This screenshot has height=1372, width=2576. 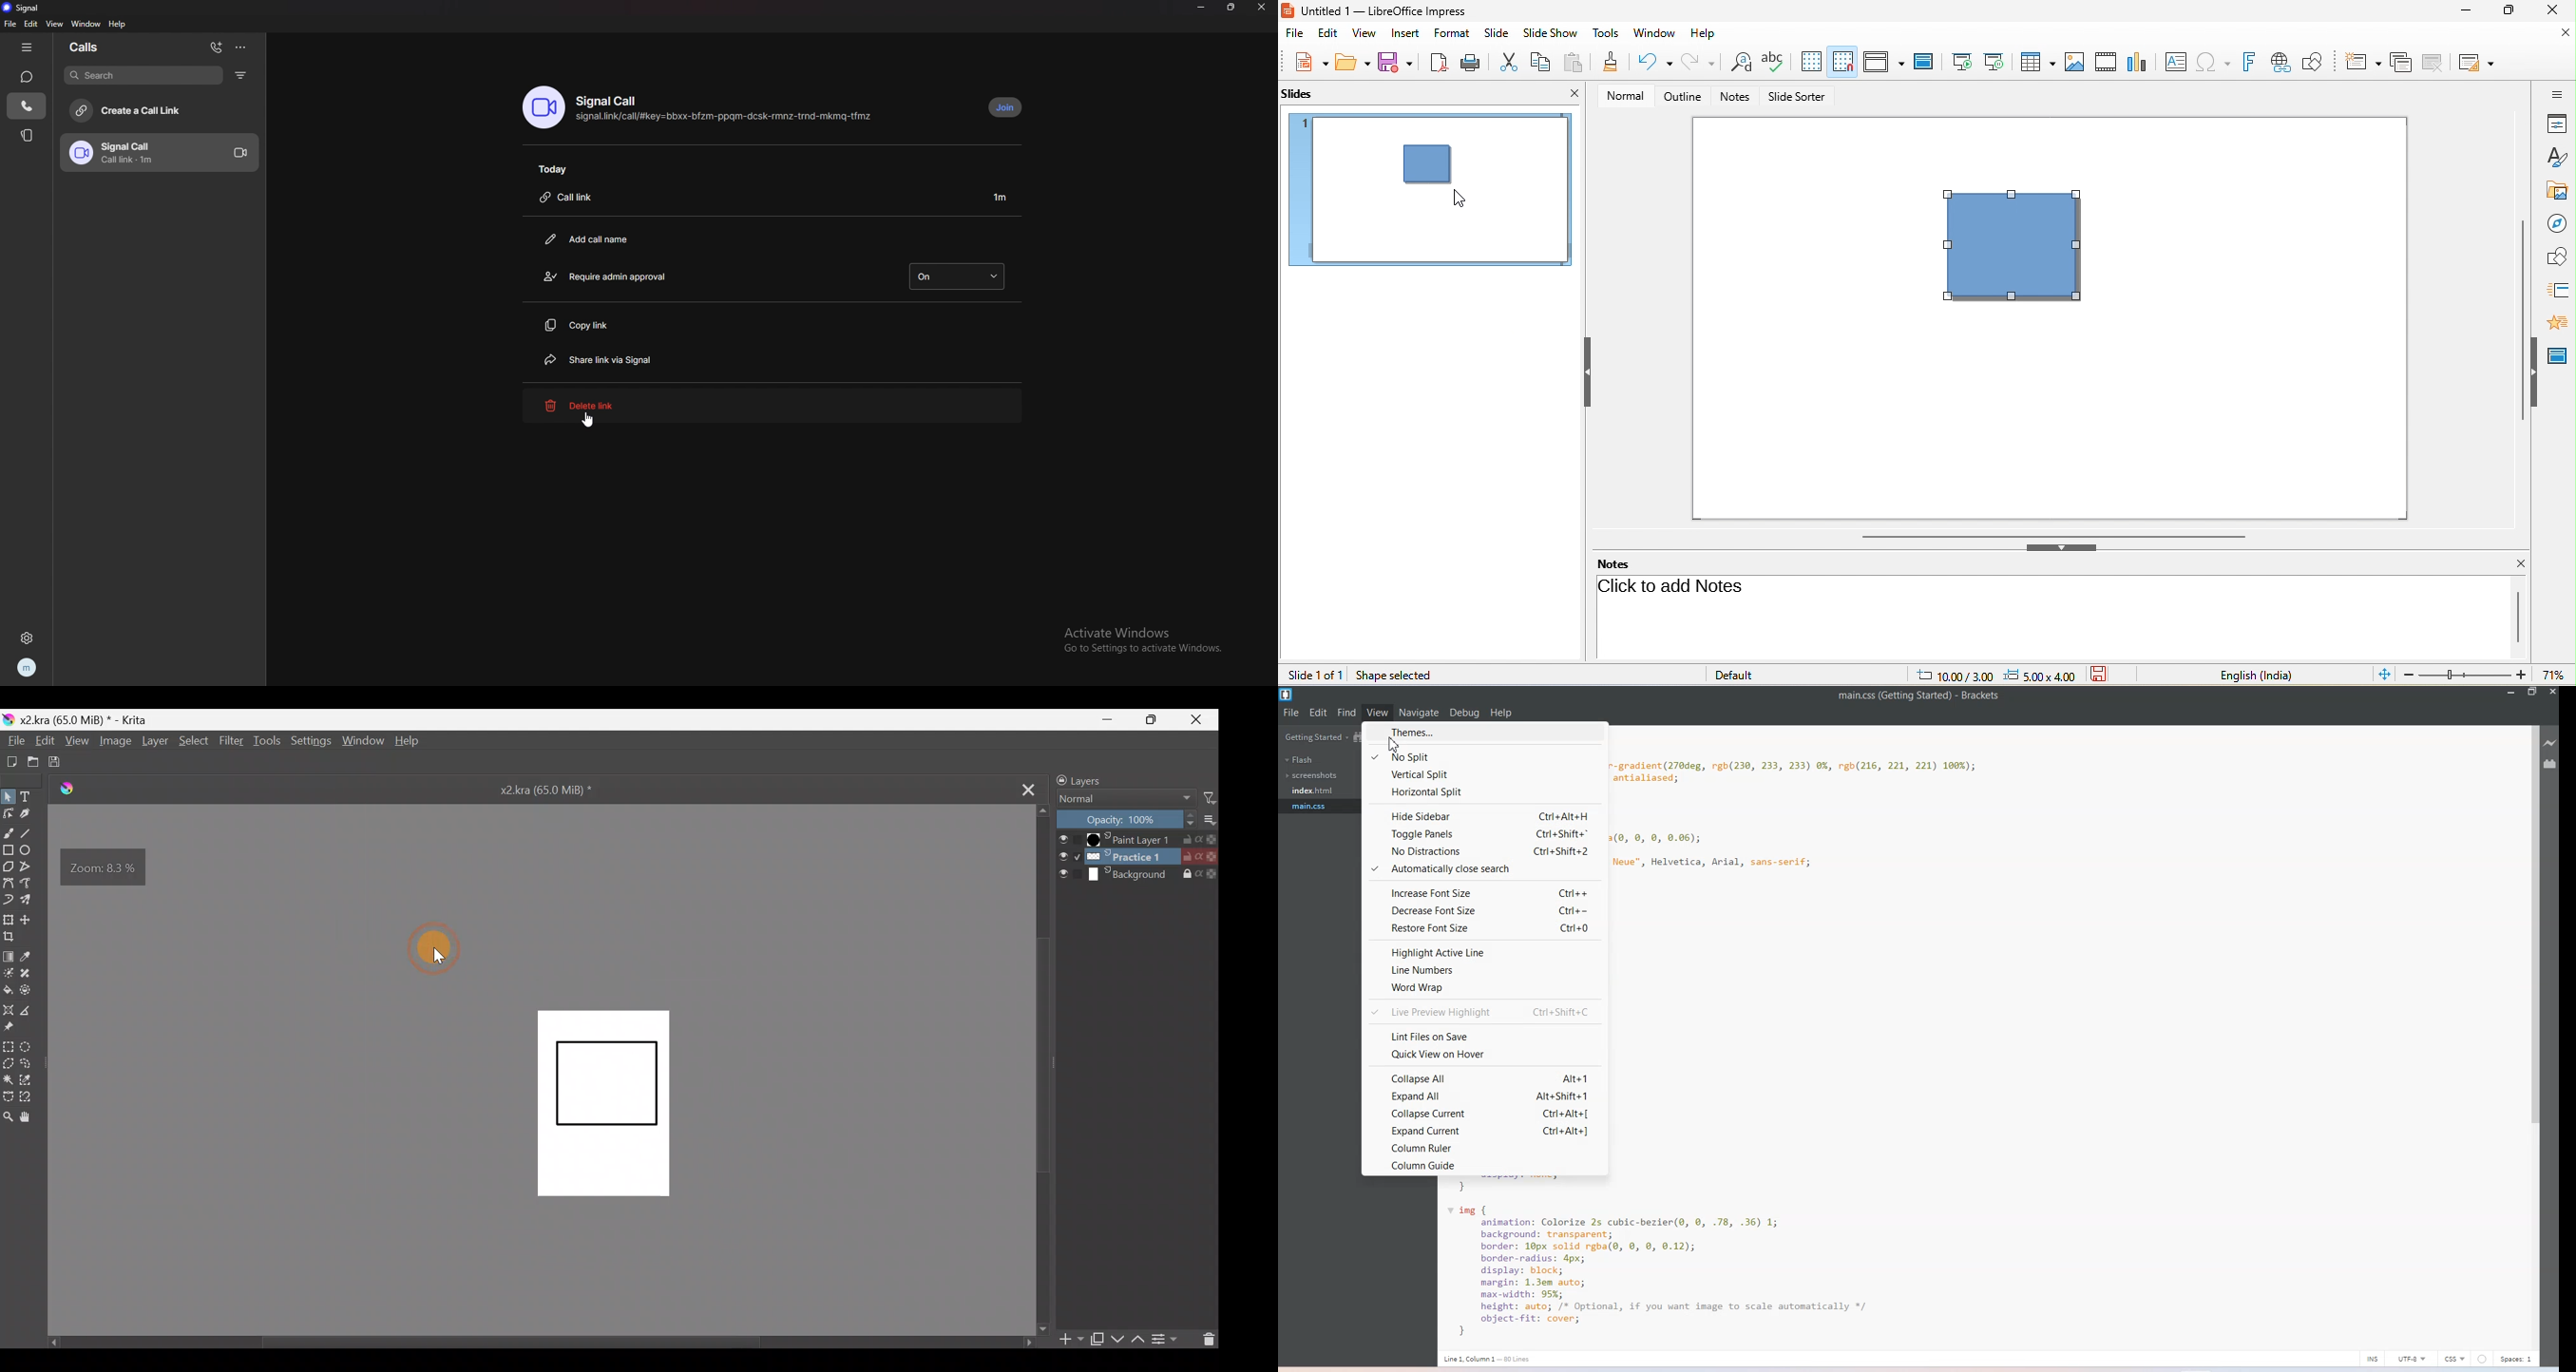 What do you see at coordinates (28, 47) in the screenshot?
I see `hide tab` at bounding box center [28, 47].